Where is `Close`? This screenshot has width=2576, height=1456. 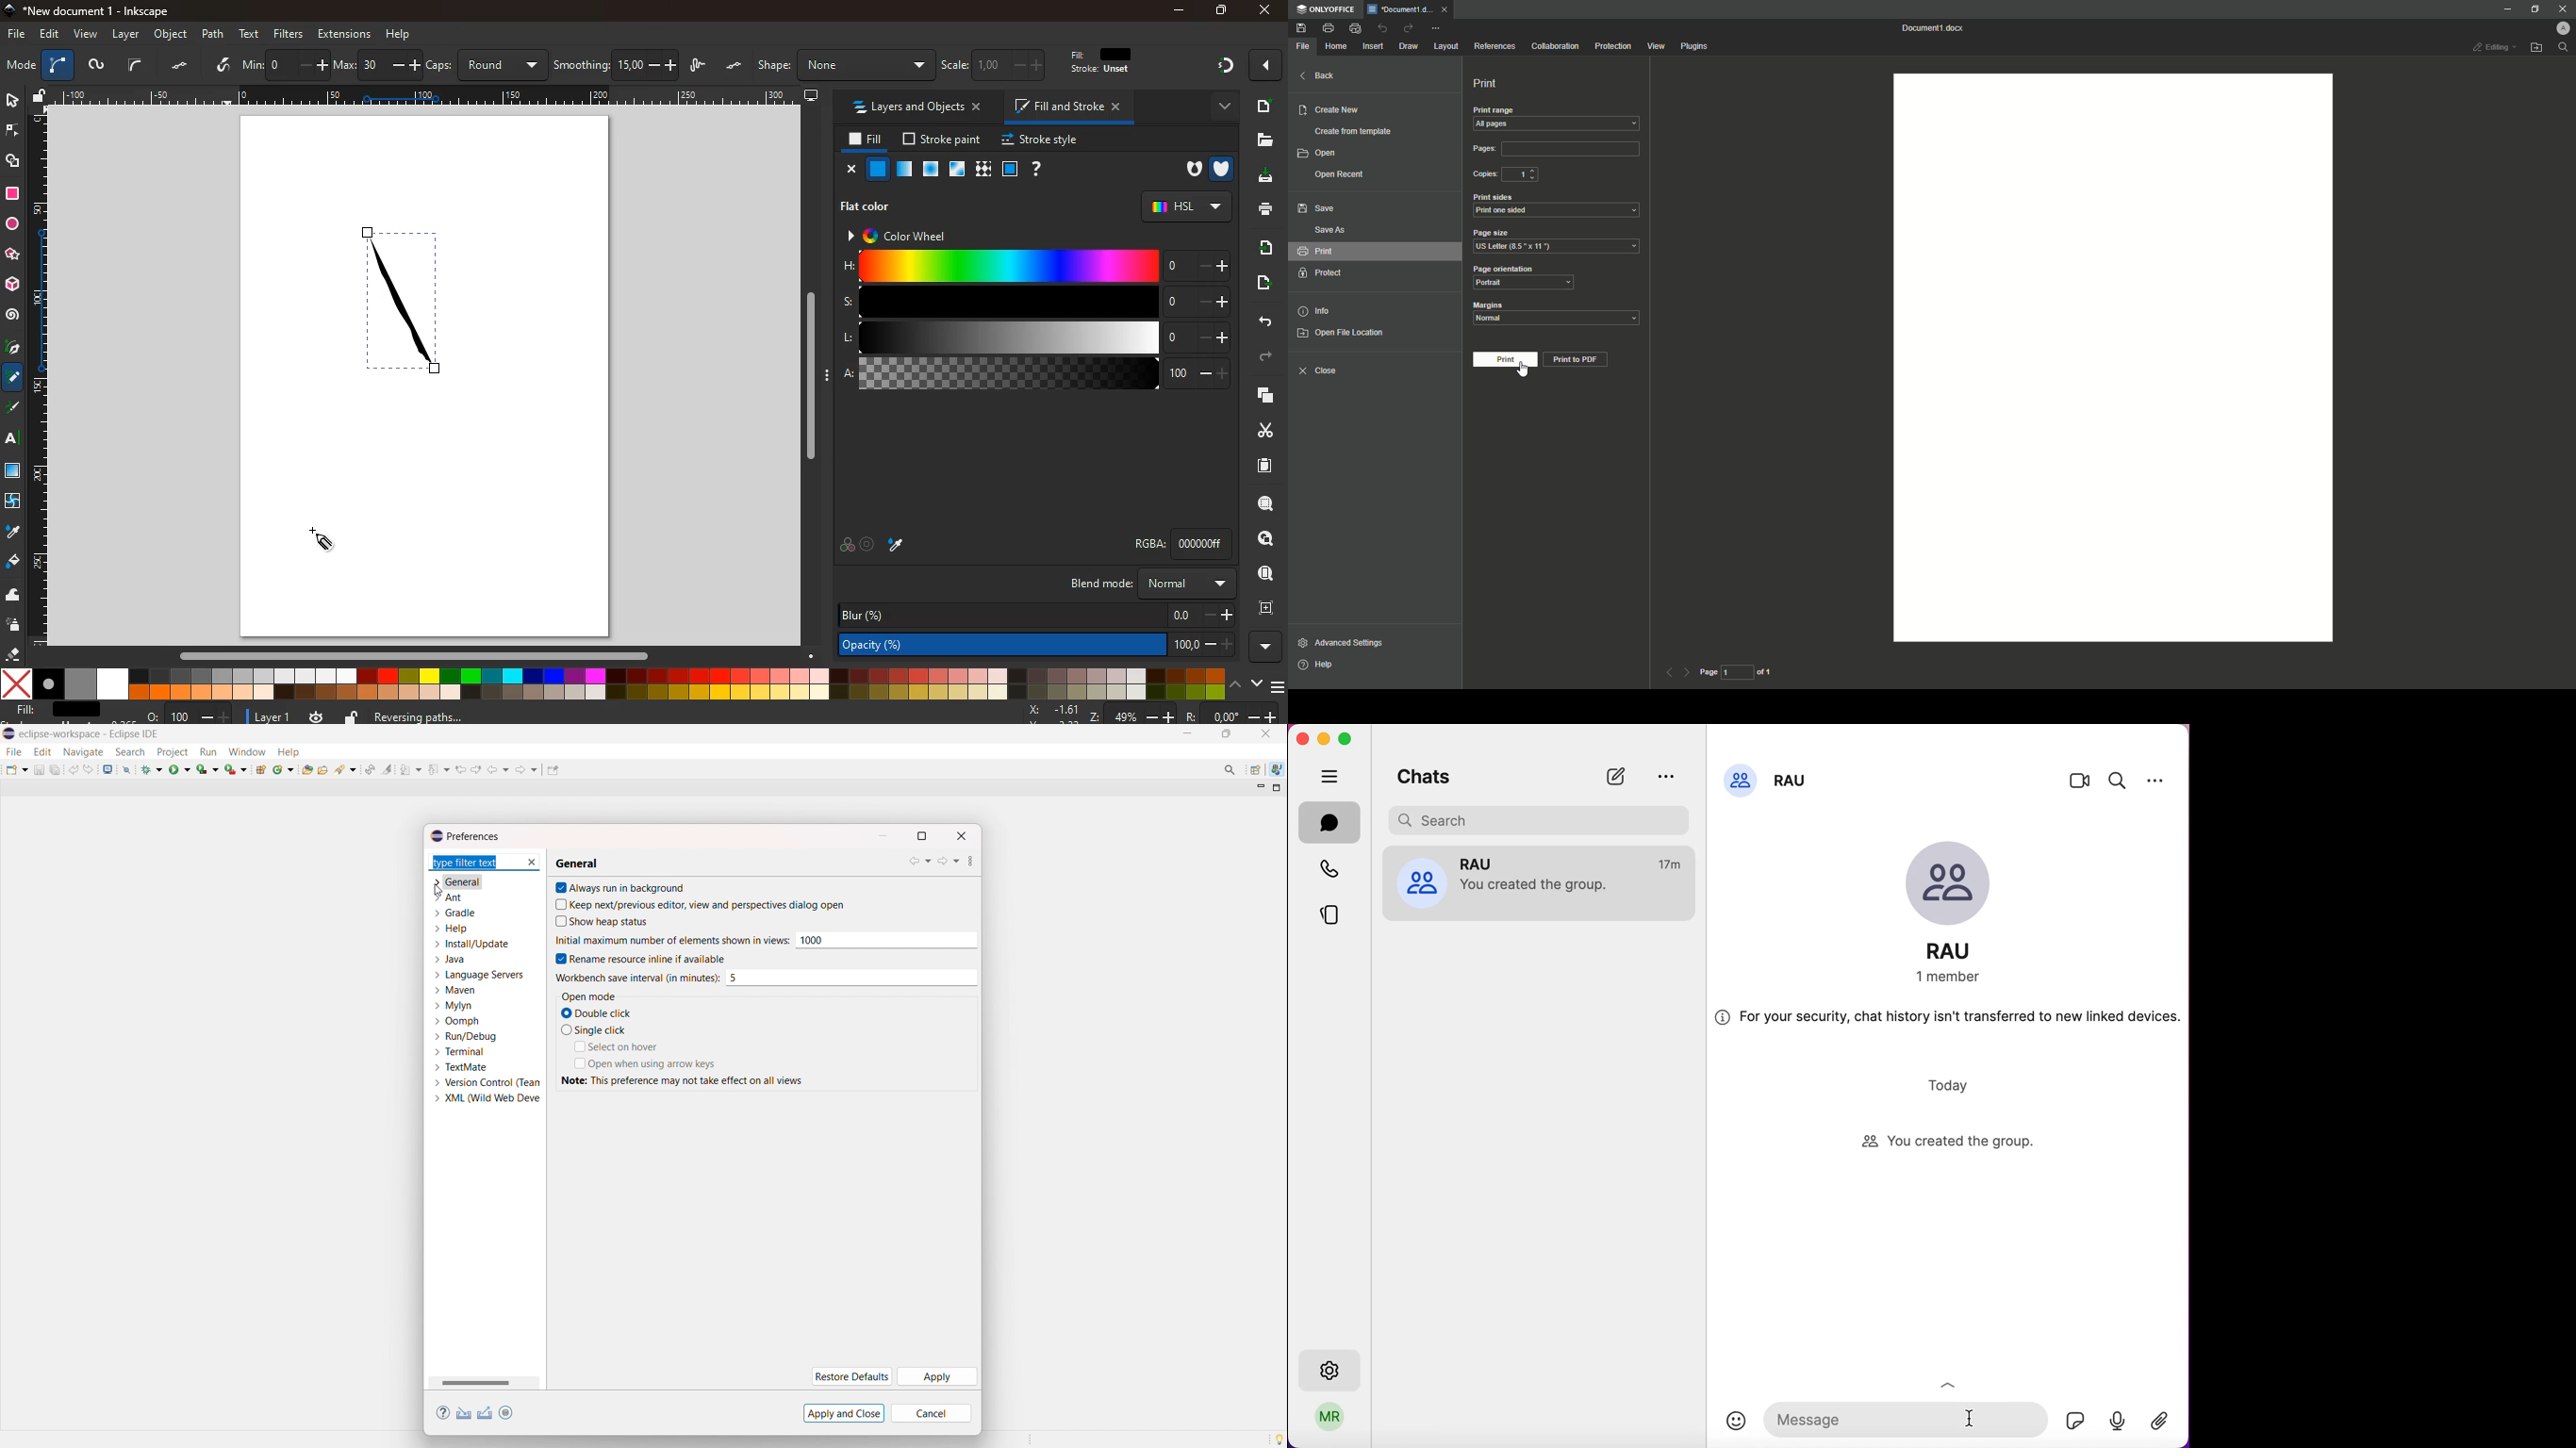 Close is located at coordinates (2562, 9).